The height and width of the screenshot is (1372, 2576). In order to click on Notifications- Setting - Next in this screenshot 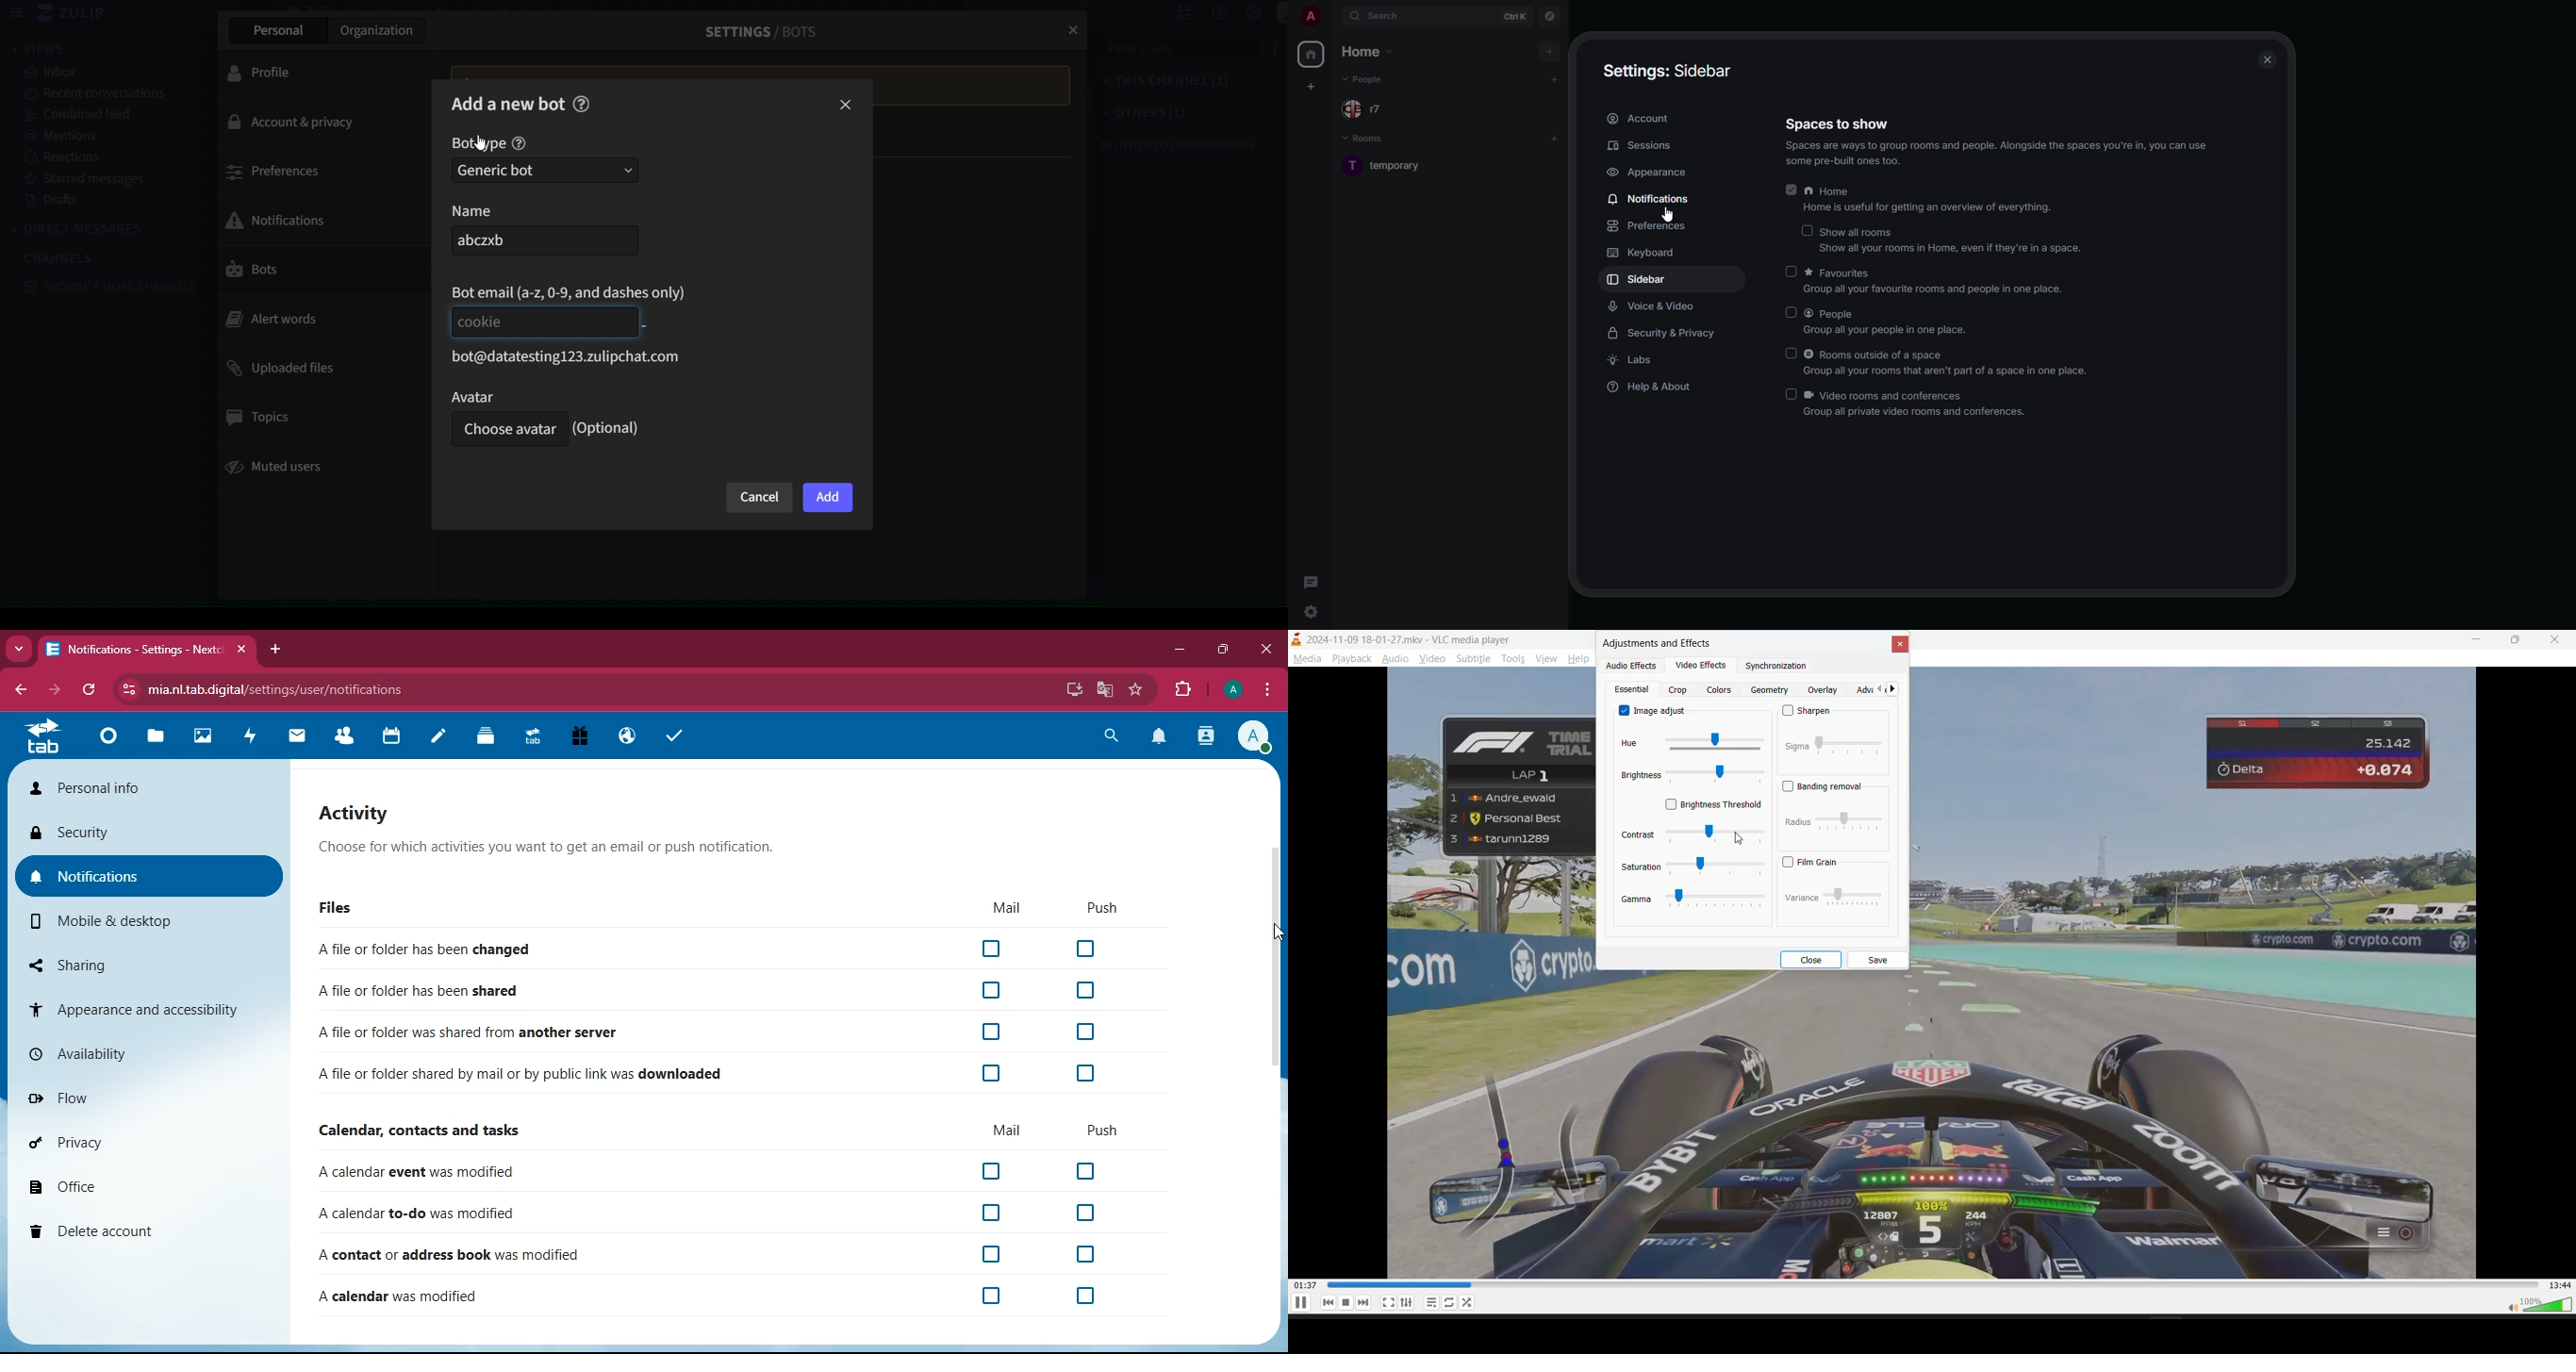, I will do `click(137, 651)`.